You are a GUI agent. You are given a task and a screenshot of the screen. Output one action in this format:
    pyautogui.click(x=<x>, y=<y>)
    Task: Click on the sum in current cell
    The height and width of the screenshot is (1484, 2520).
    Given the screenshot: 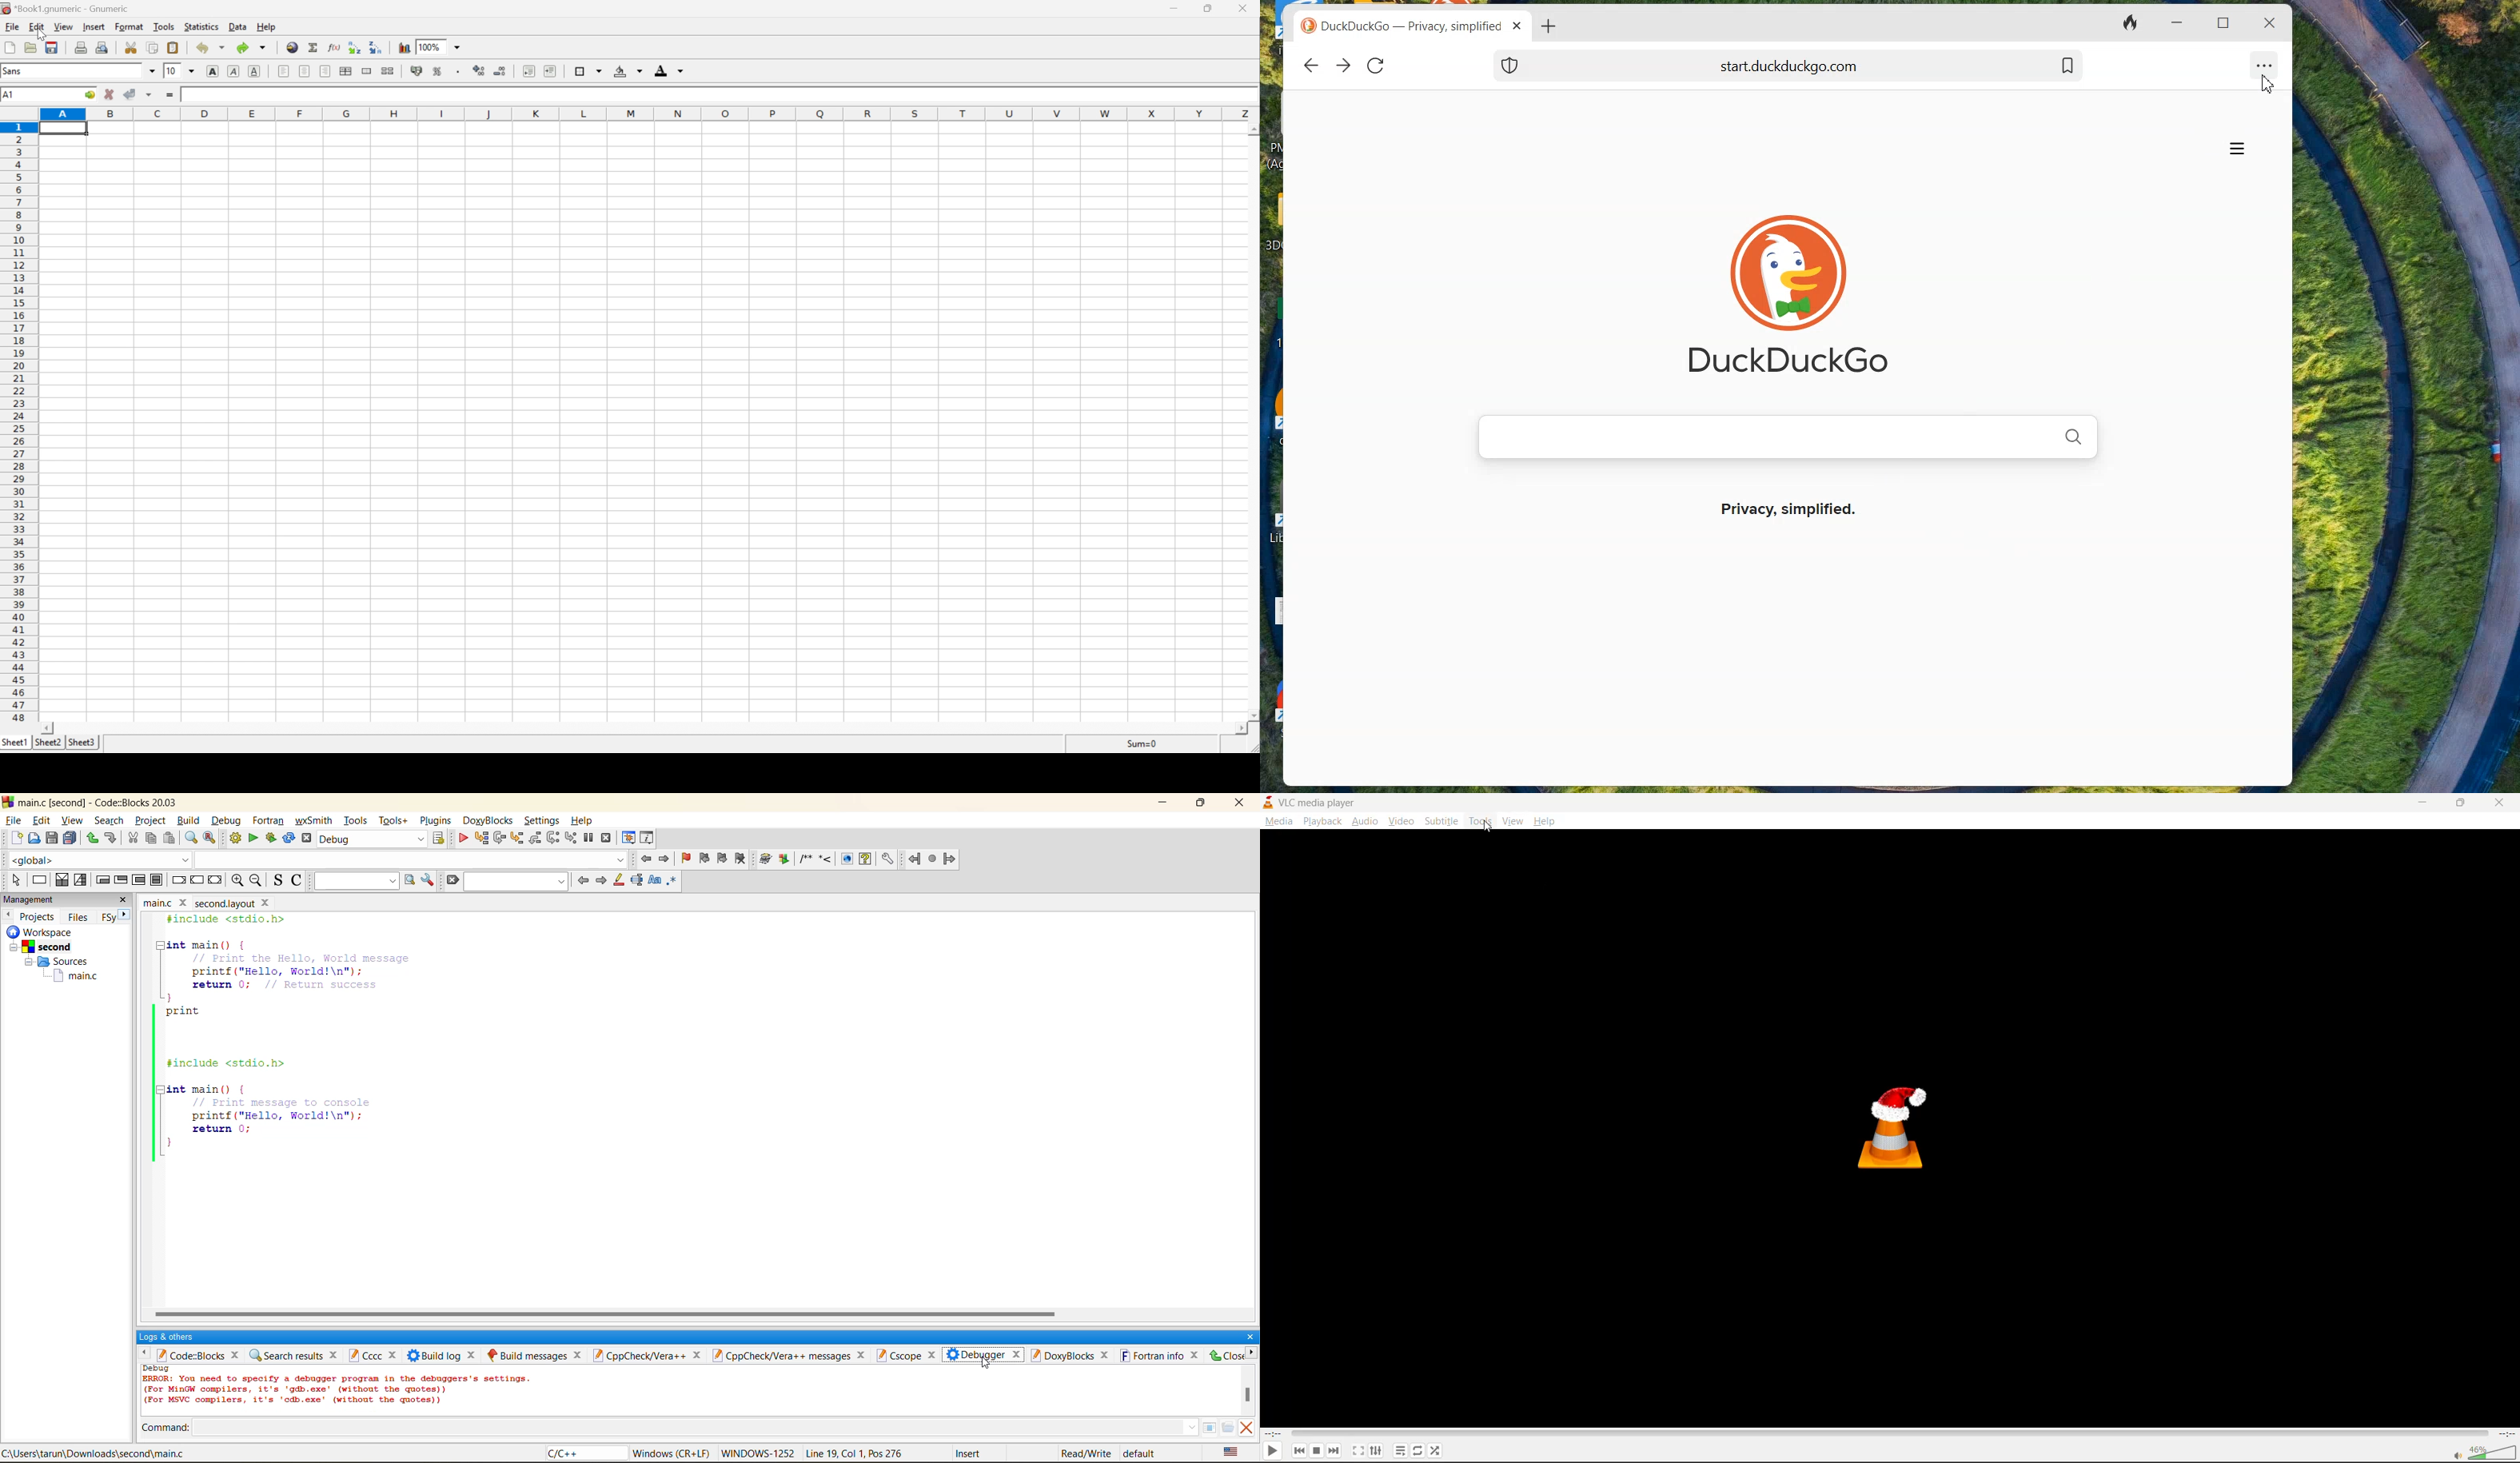 What is the action you would take?
    pyautogui.click(x=314, y=48)
    